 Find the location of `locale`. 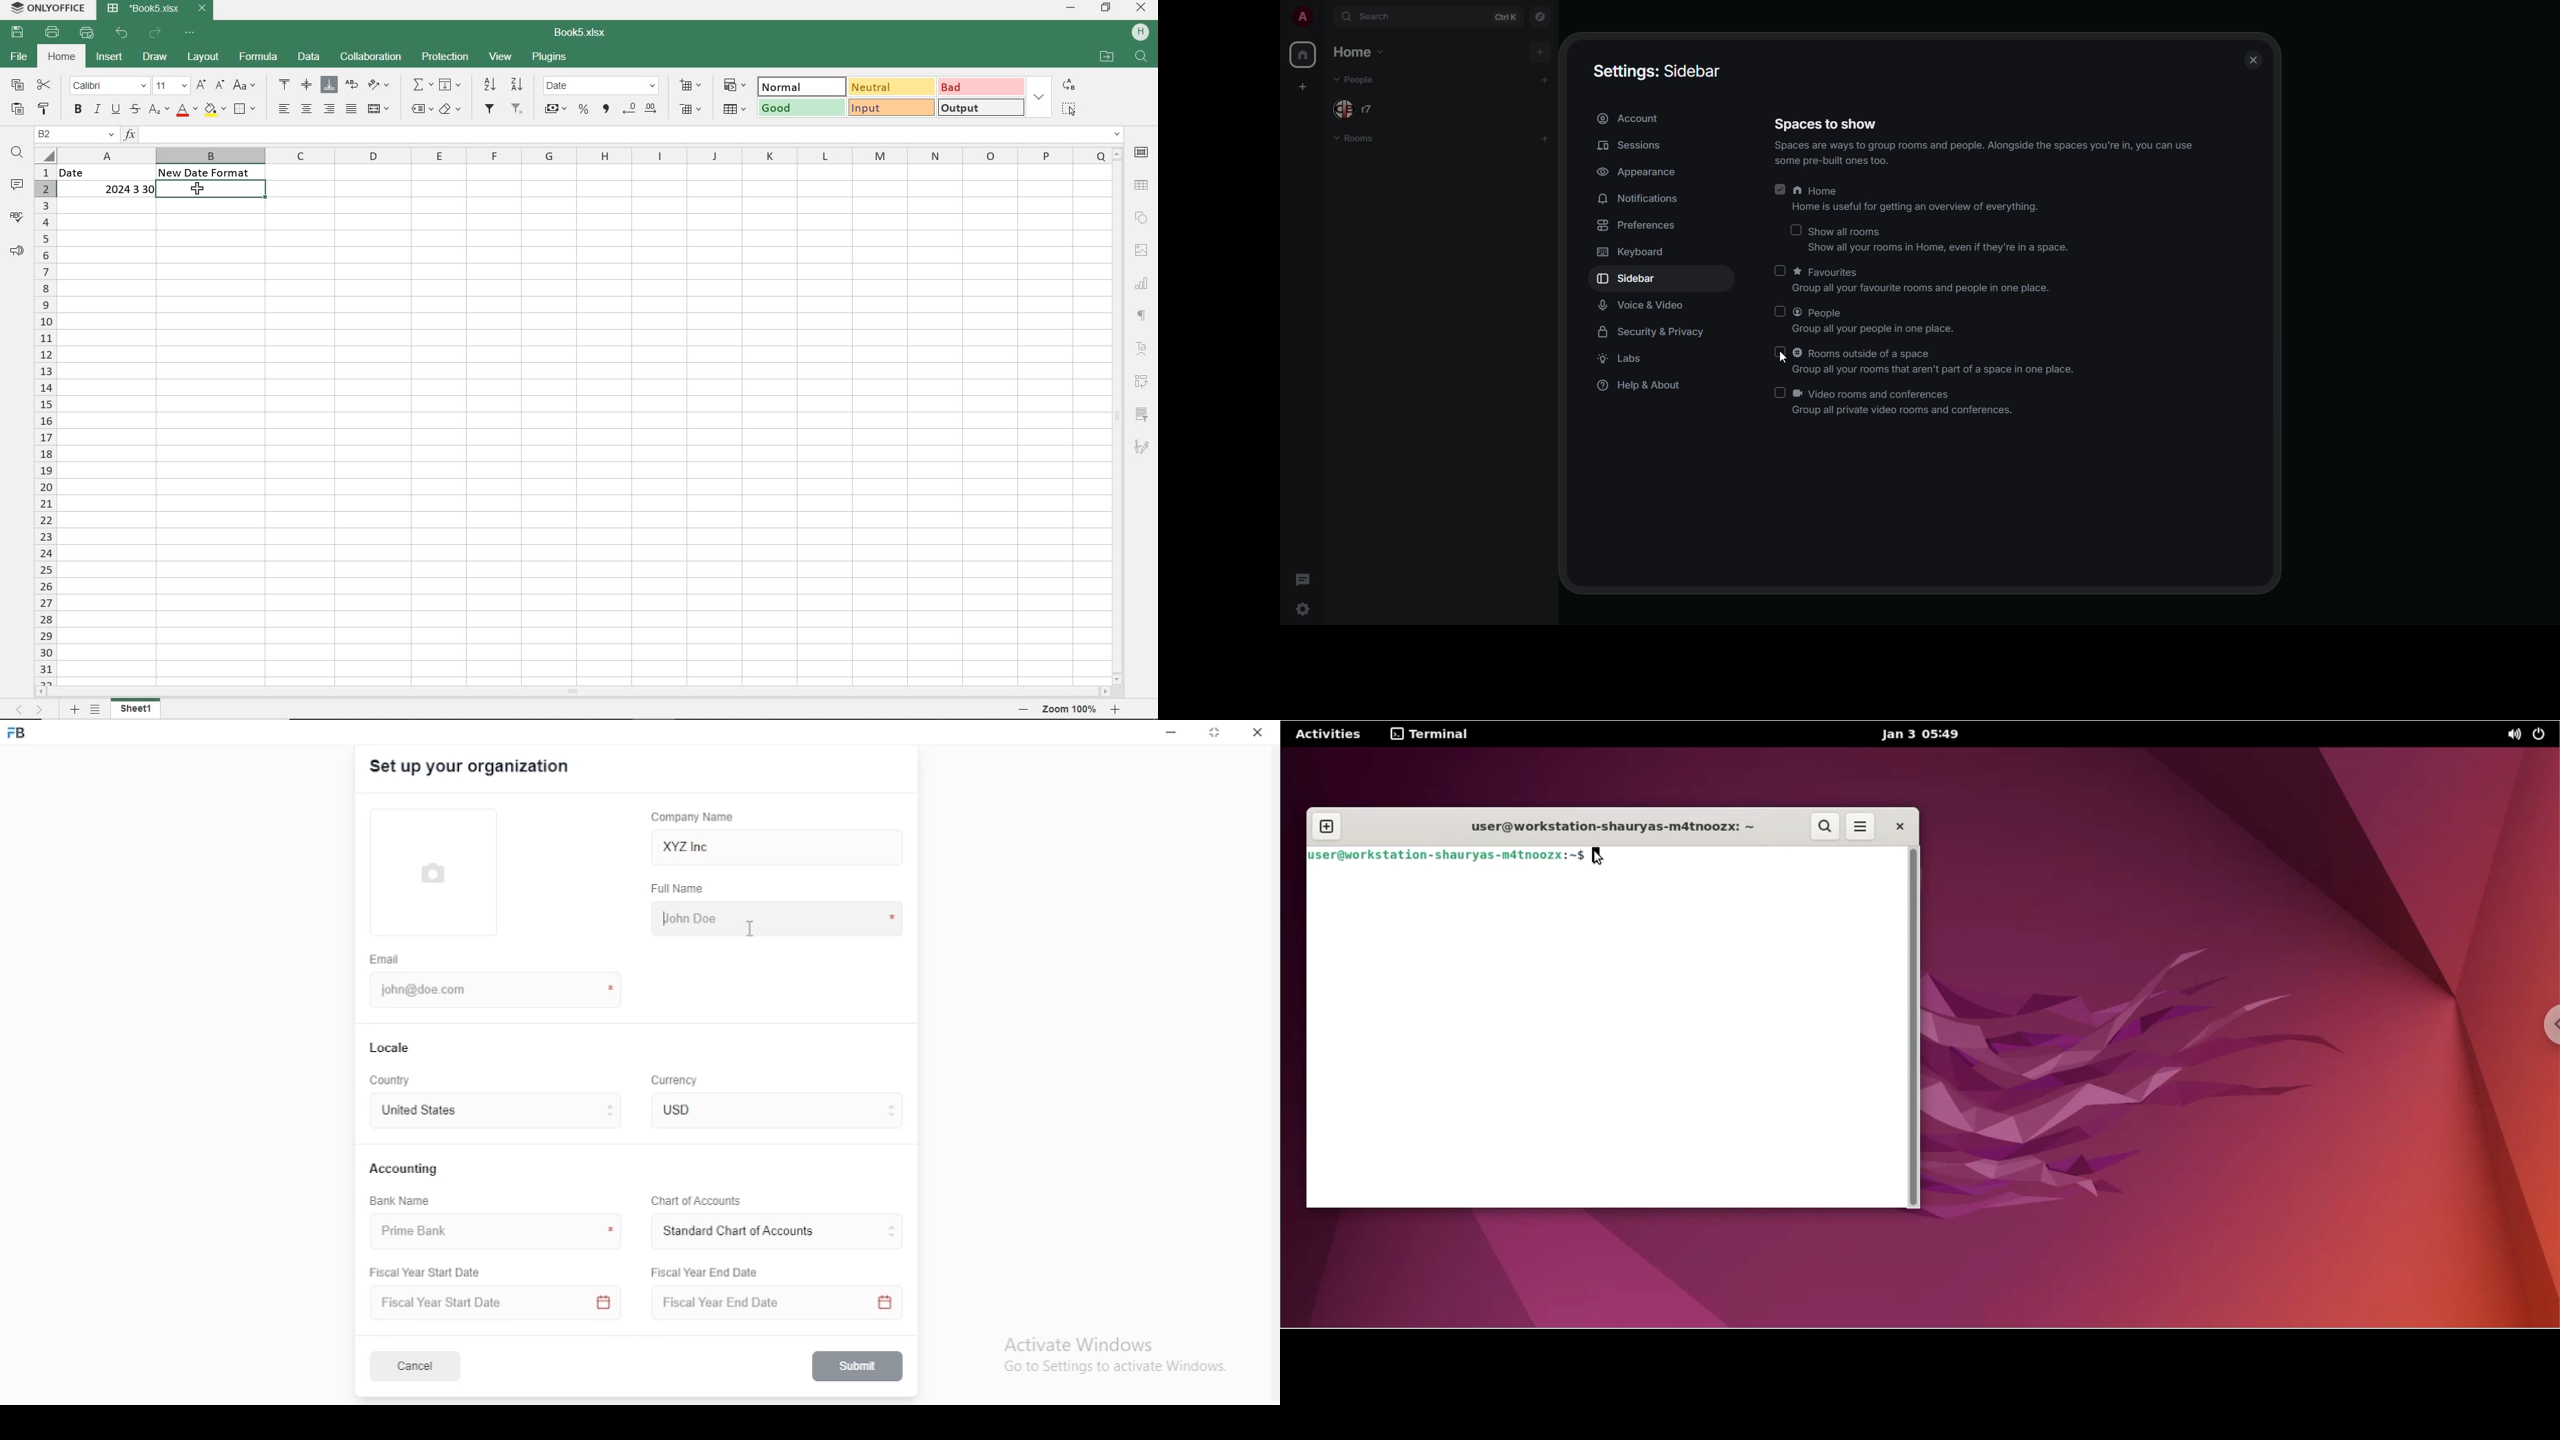

locale is located at coordinates (391, 1048).